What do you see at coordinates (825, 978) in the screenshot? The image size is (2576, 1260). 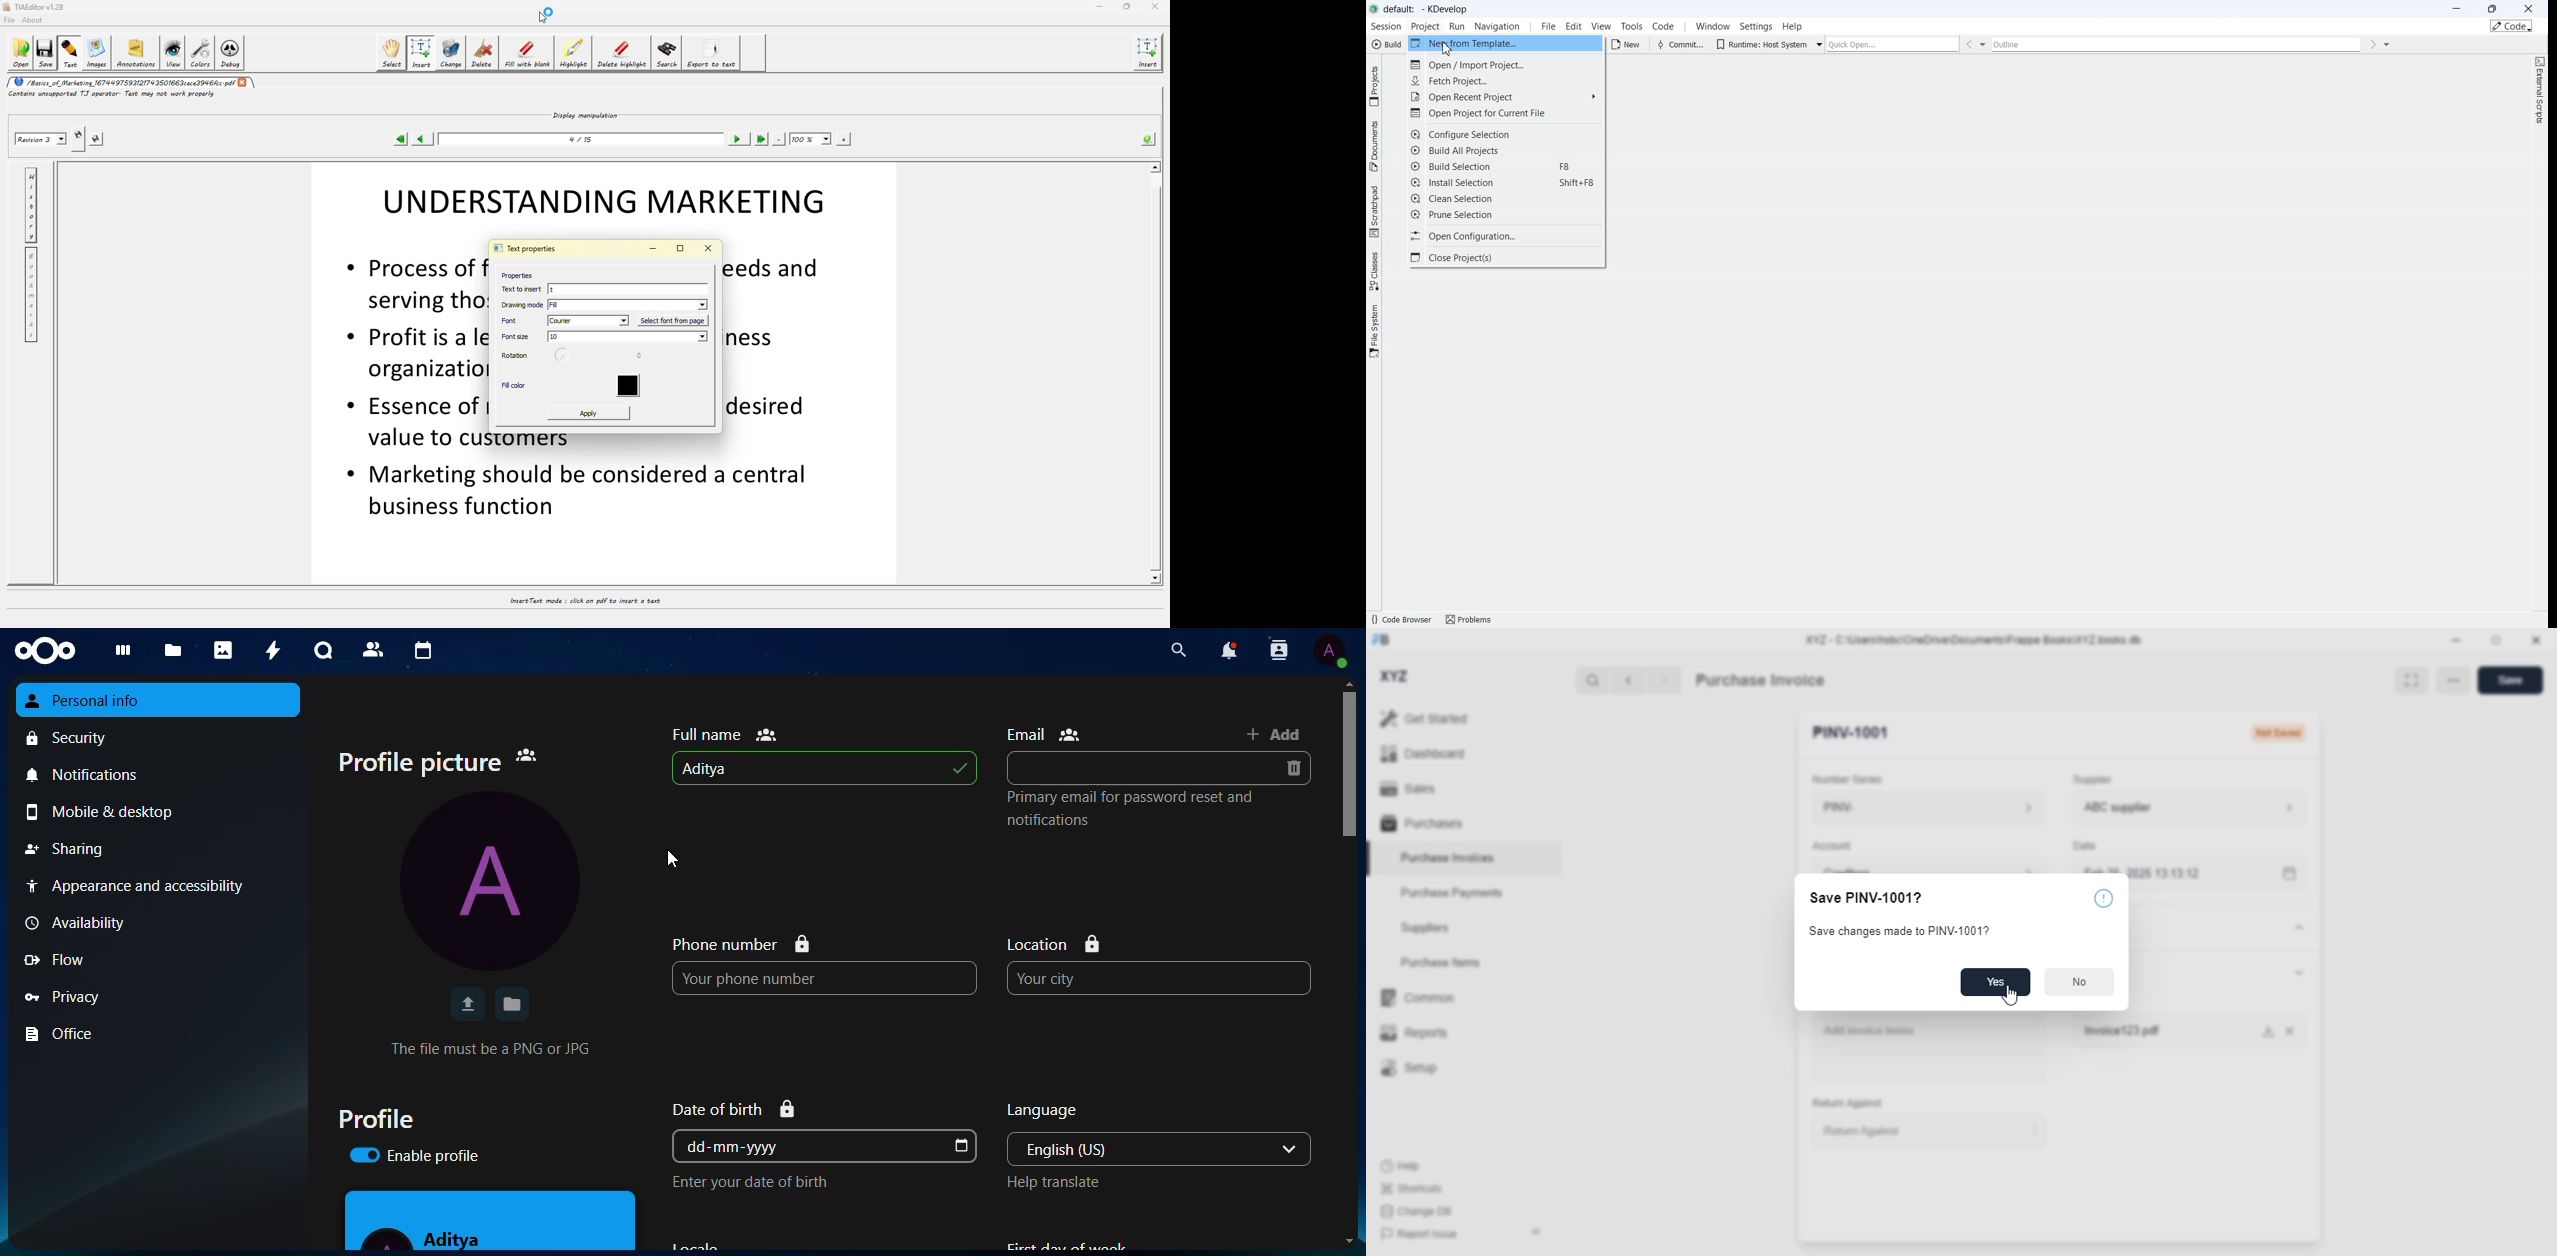 I see `Your phone number` at bounding box center [825, 978].